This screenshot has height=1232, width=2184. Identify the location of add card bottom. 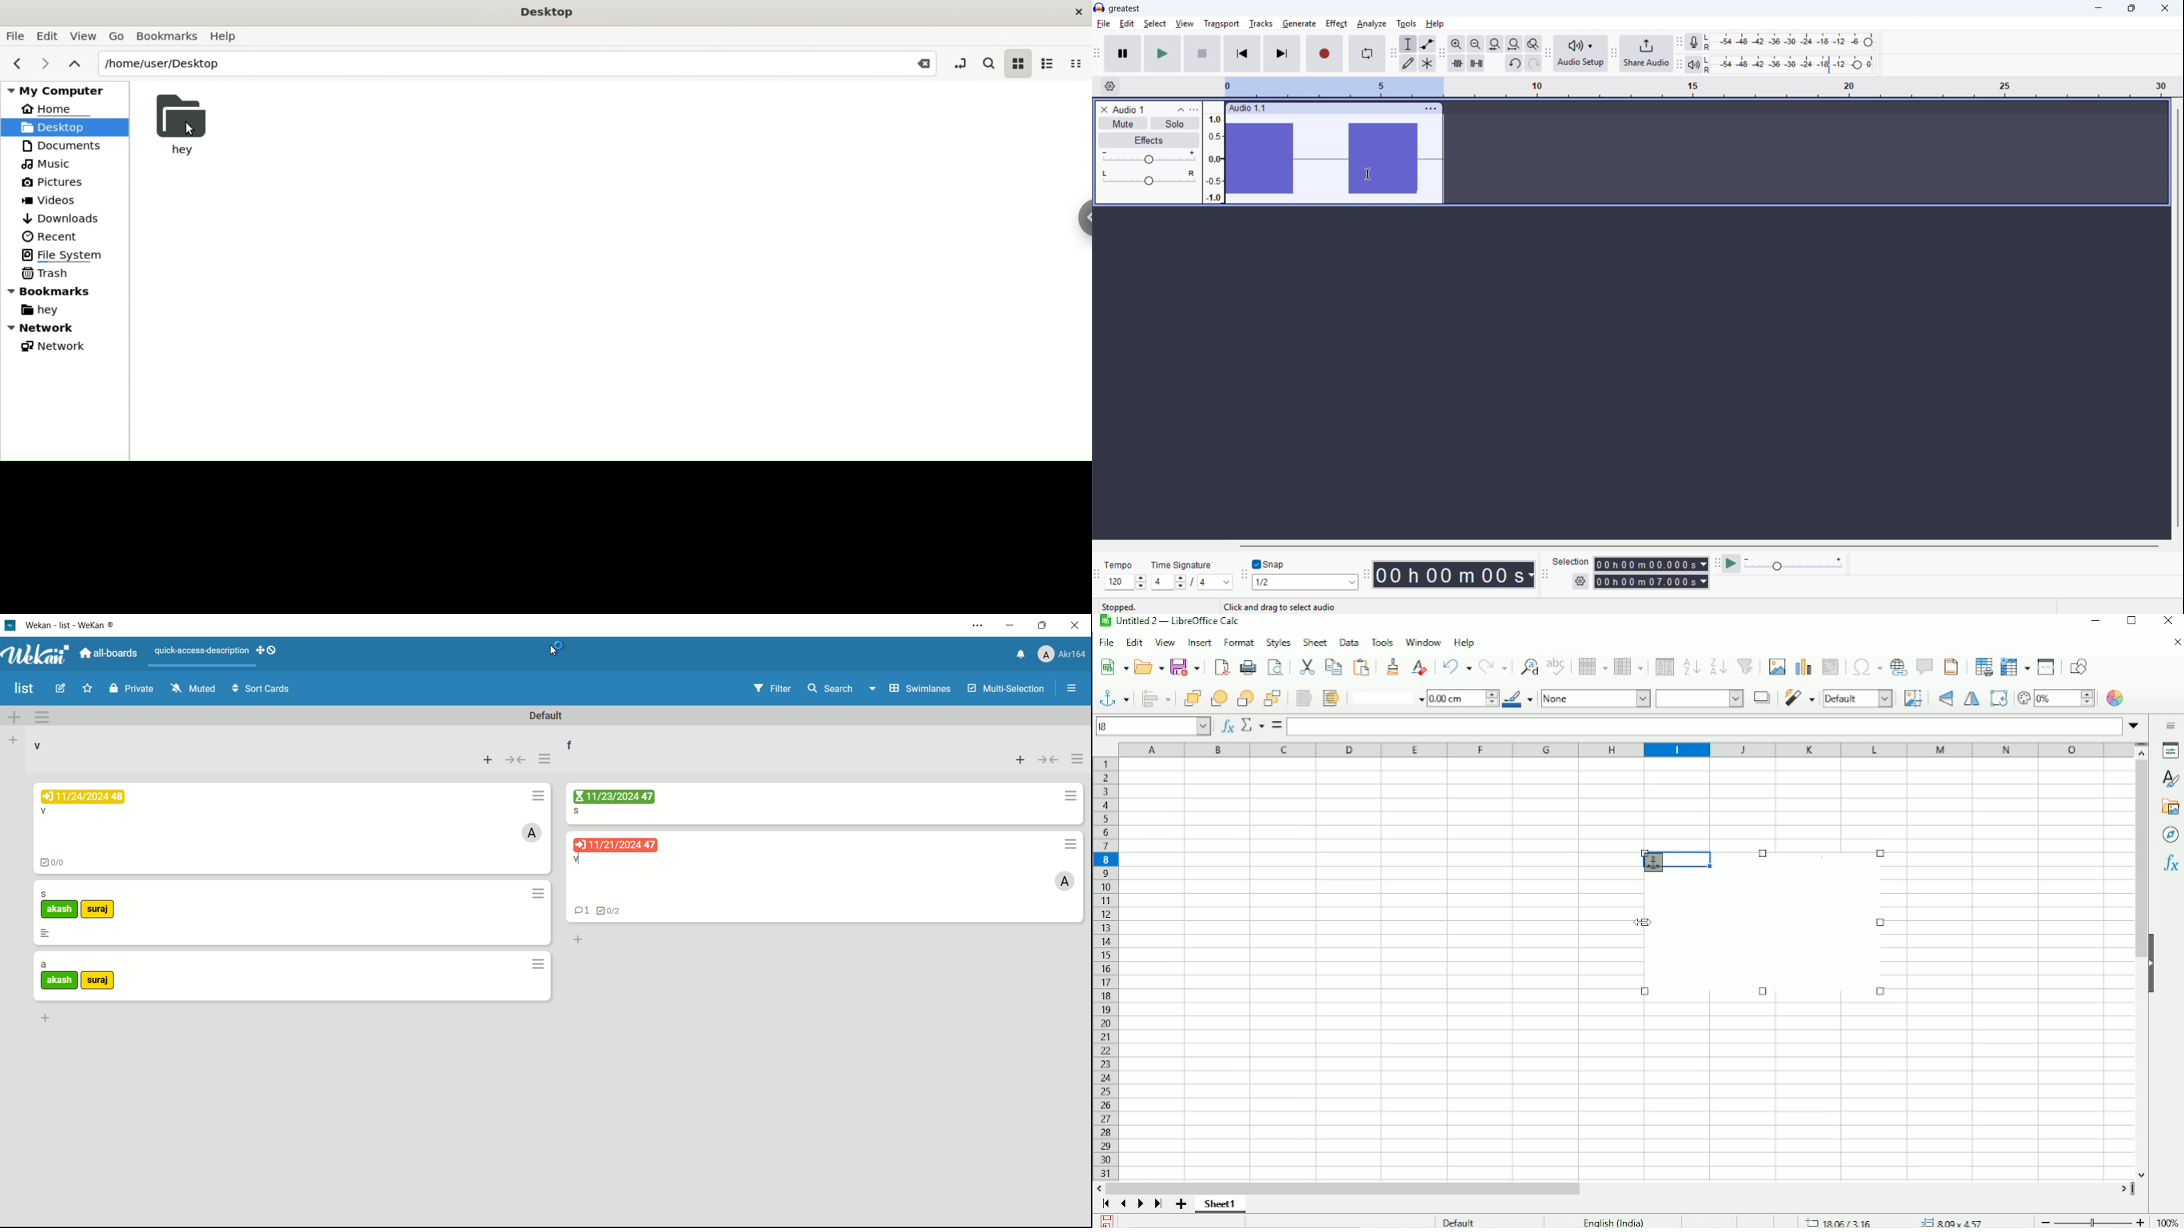
(578, 939).